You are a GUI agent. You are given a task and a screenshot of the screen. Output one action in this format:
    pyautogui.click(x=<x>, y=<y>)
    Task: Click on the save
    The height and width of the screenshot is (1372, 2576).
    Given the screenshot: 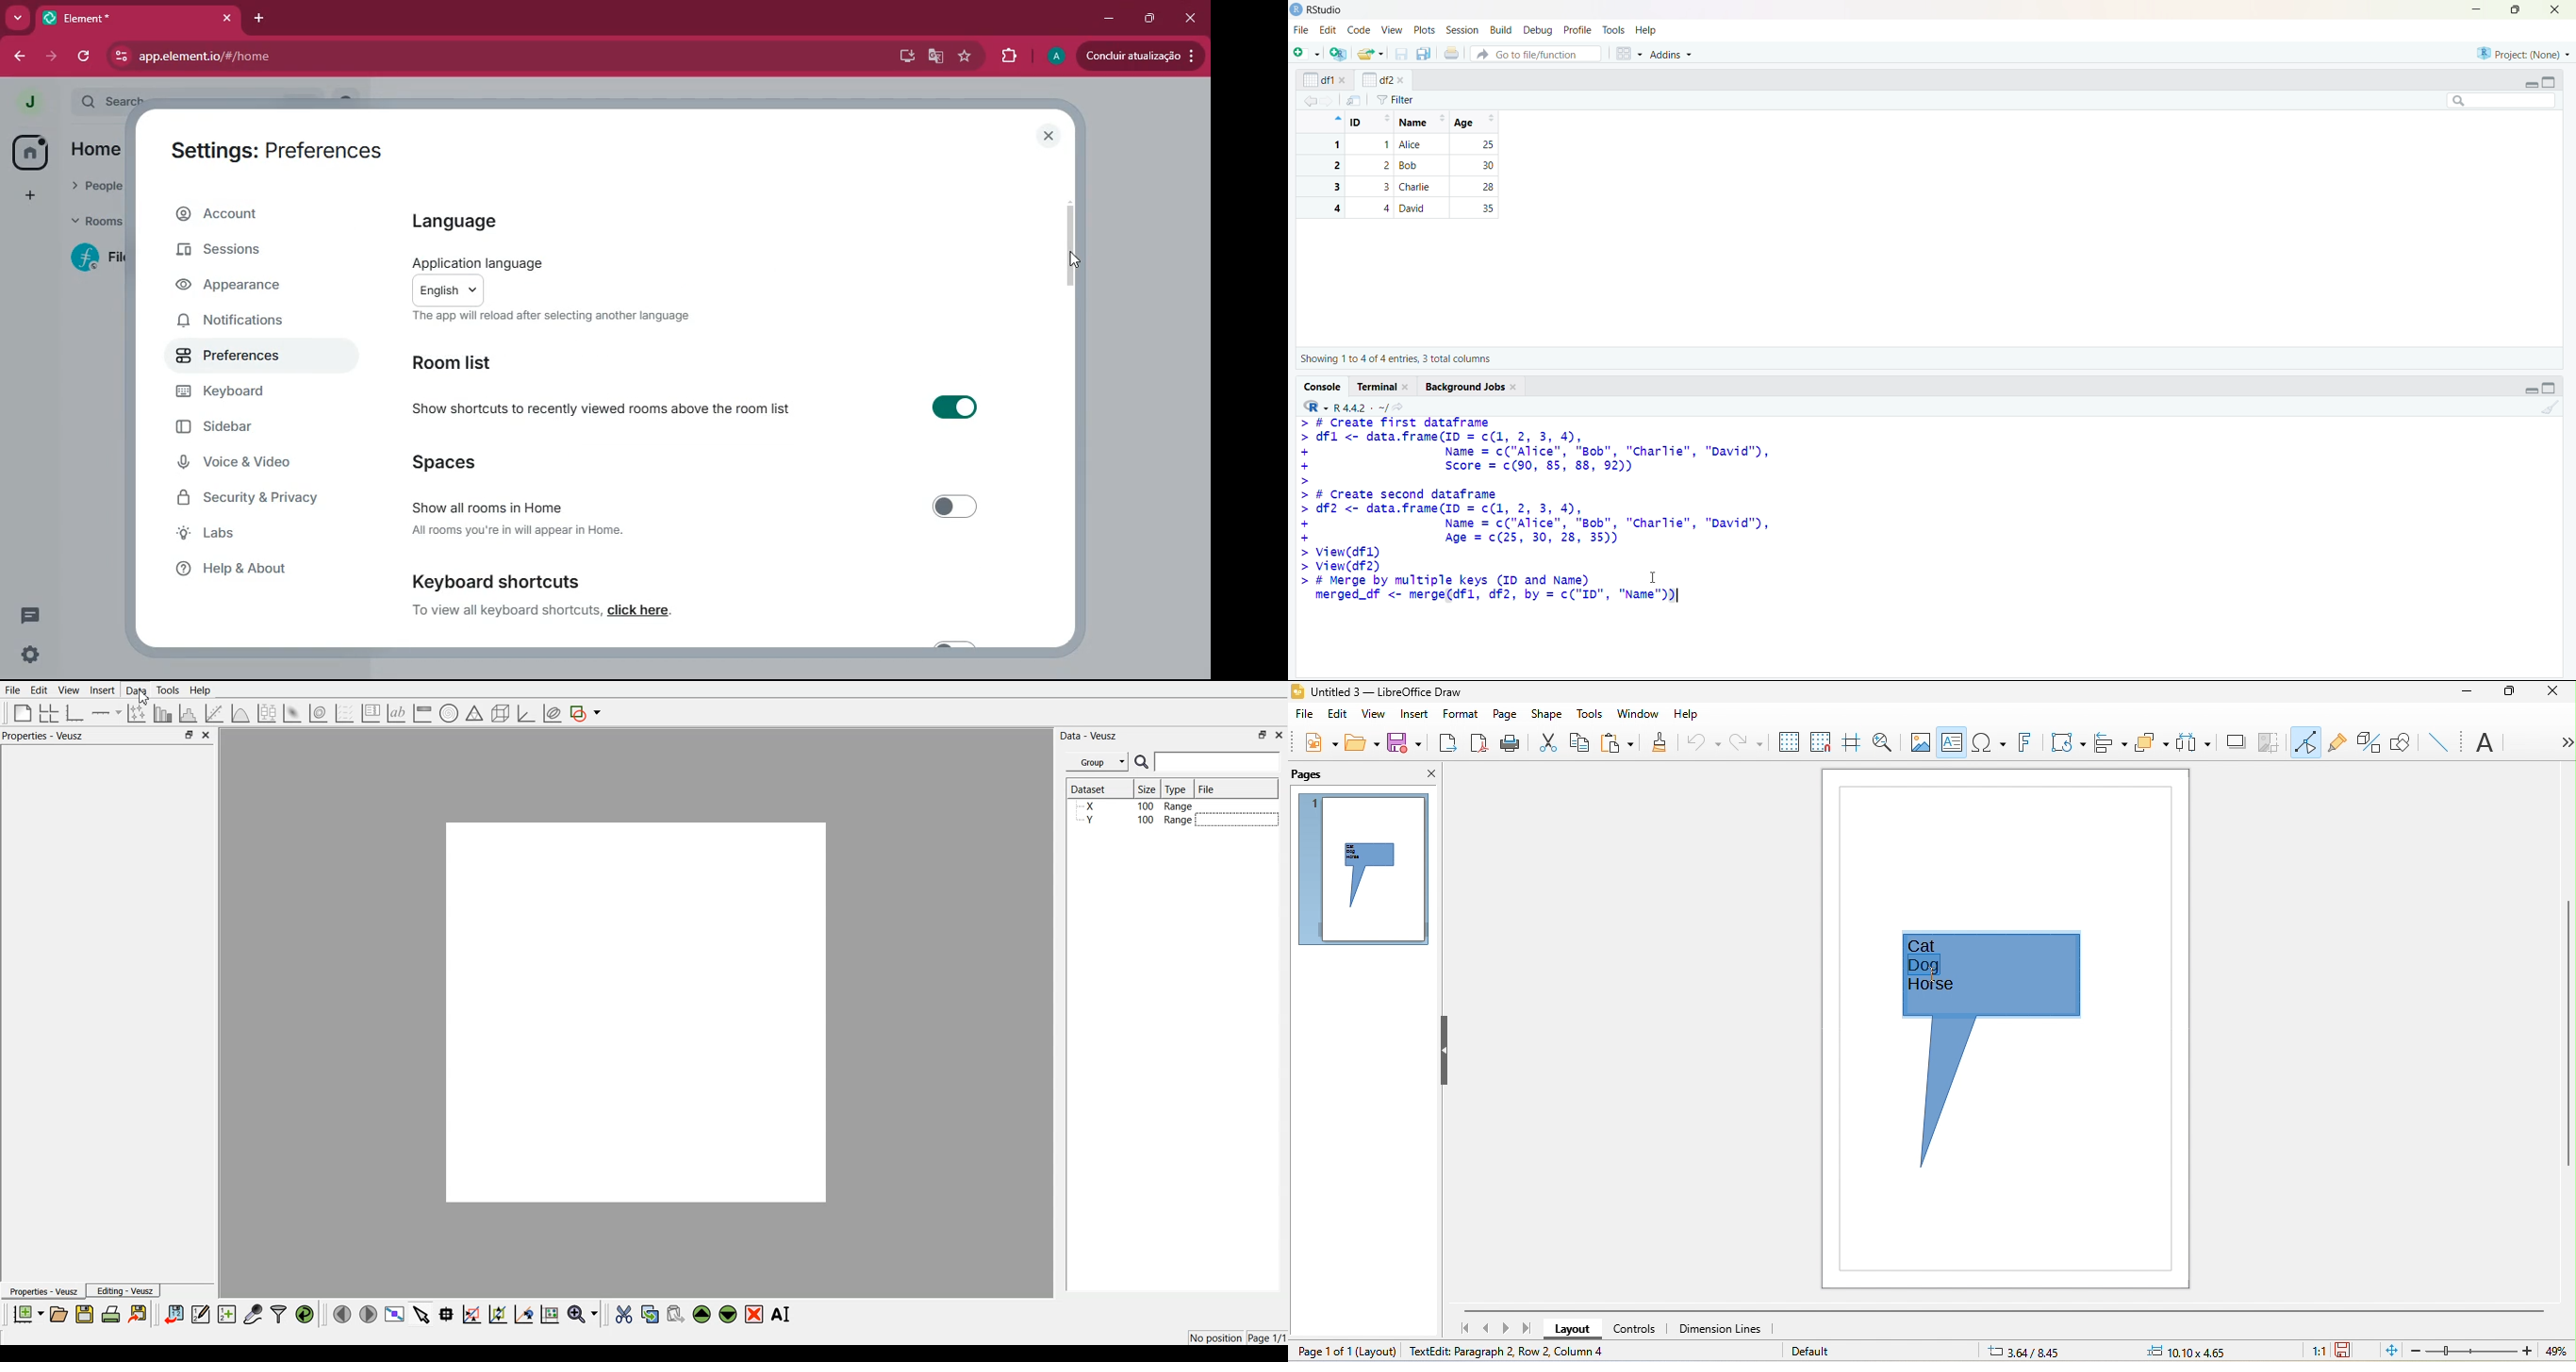 What is the action you would take?
    pyautogui.click(x=1404, y=743)
    